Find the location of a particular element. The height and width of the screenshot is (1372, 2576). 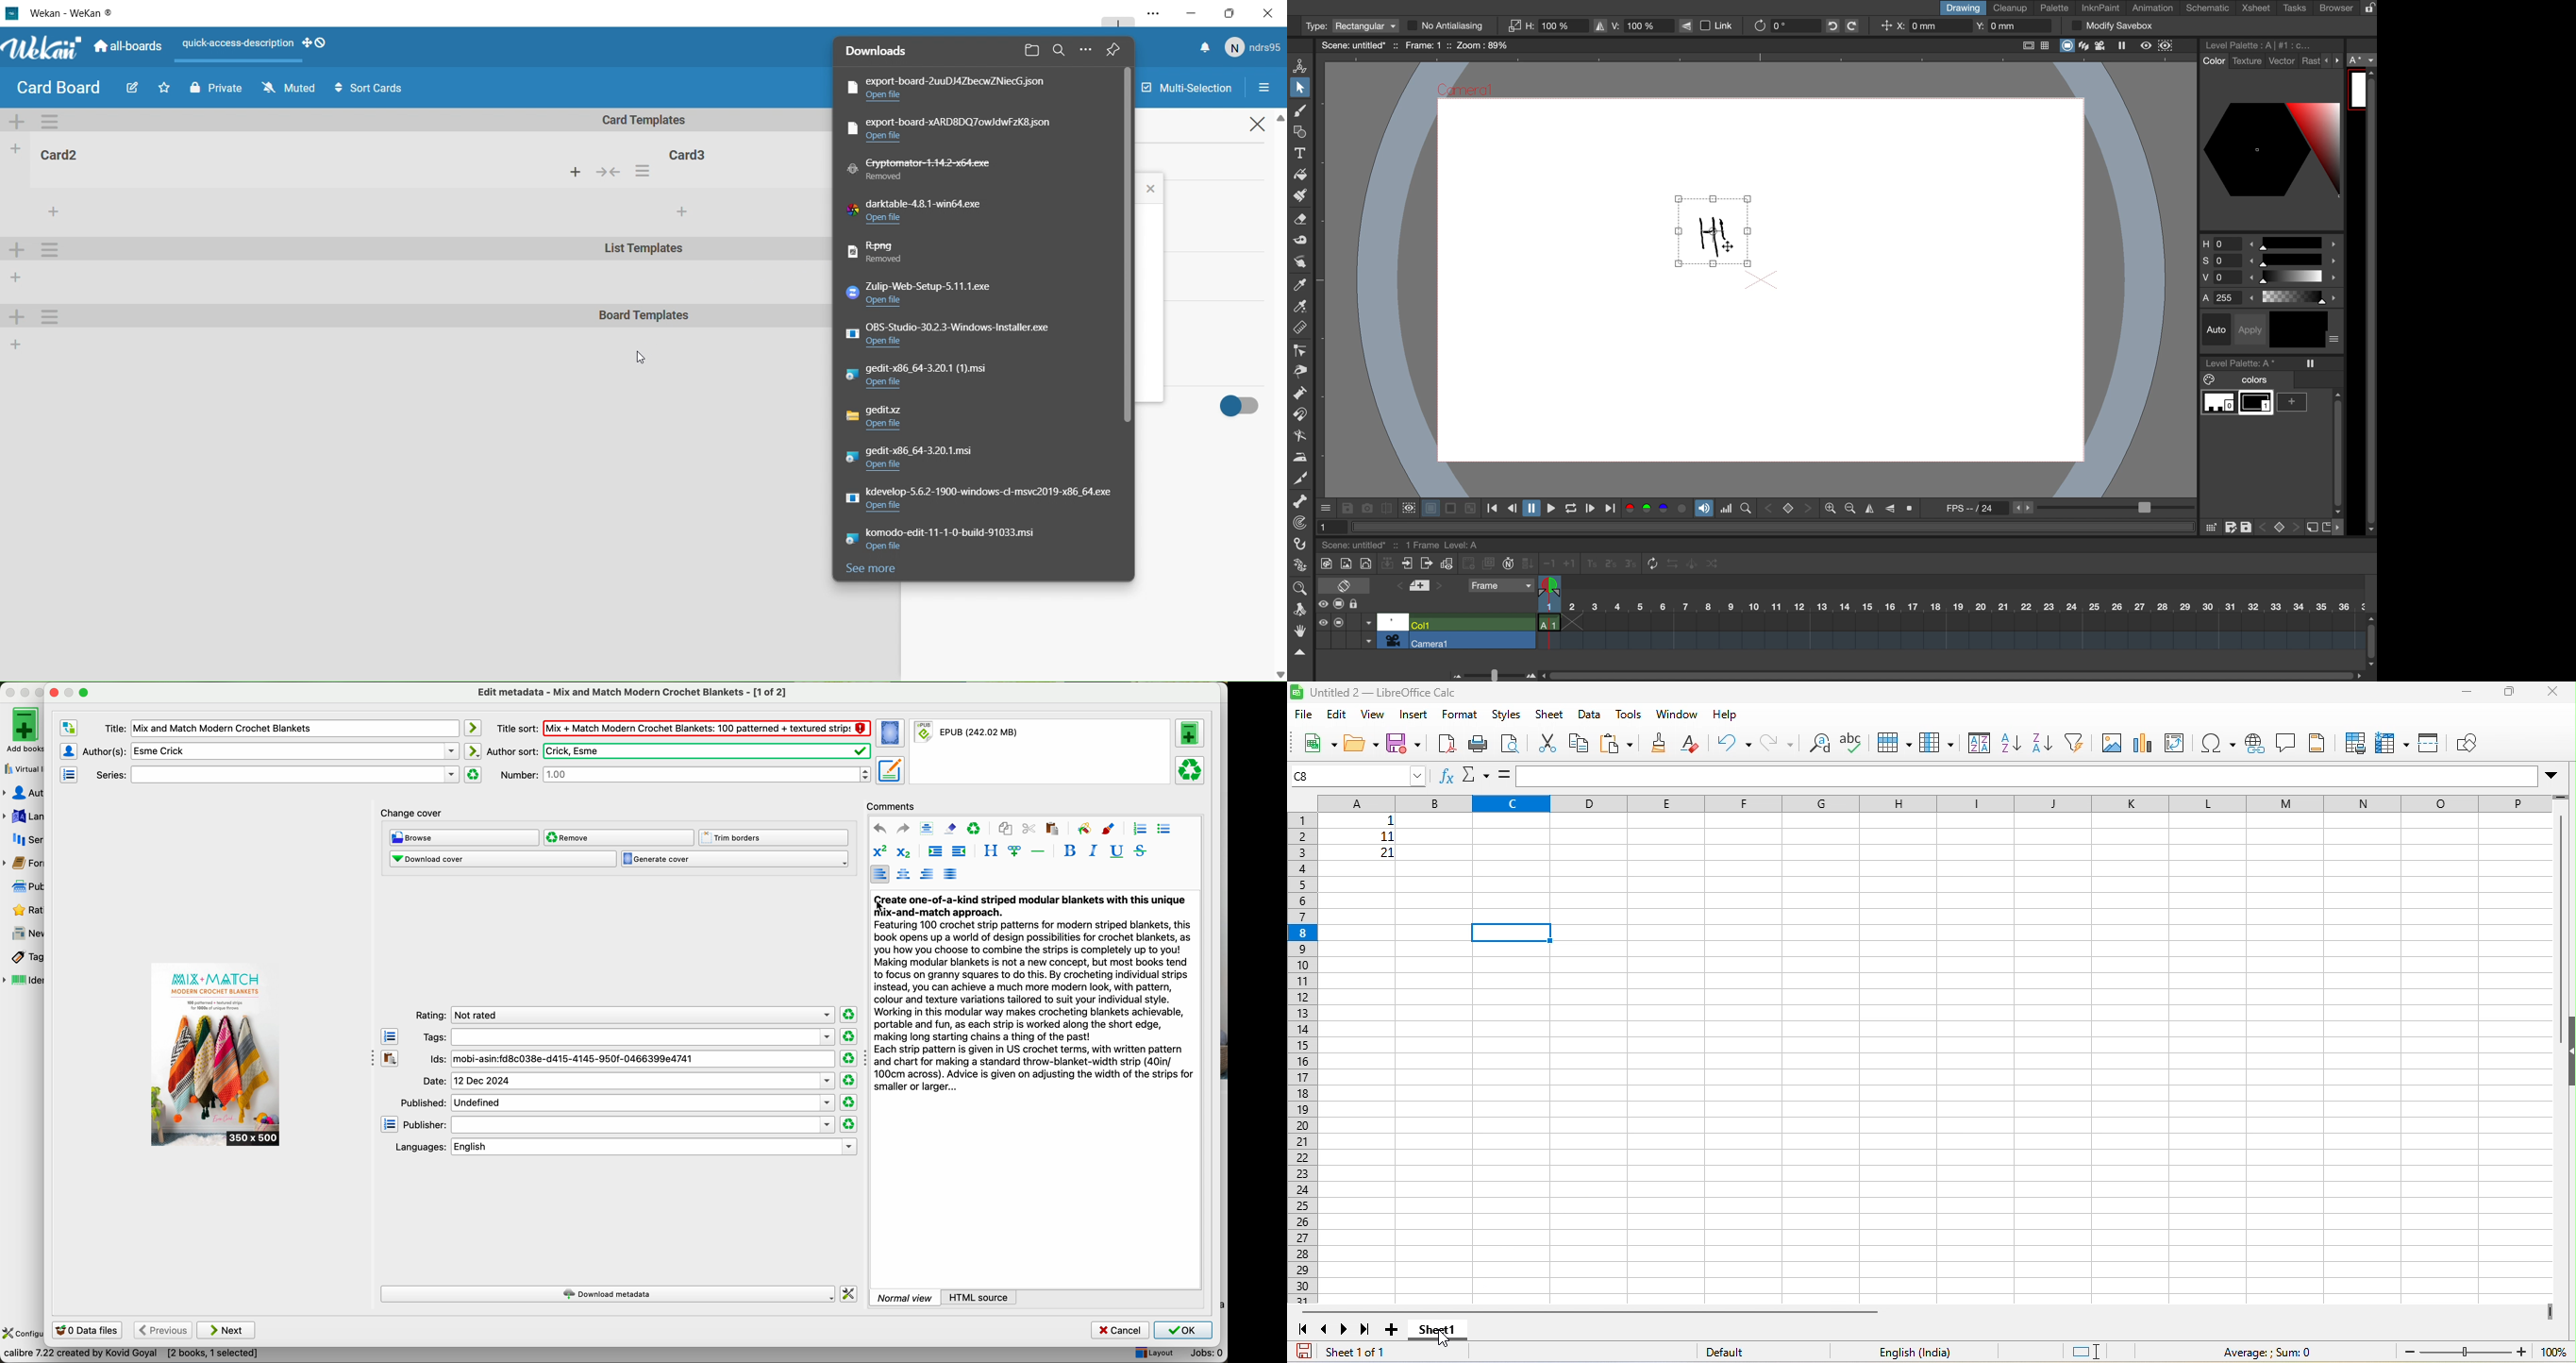

generate cover is located at coordinates (735, 859).